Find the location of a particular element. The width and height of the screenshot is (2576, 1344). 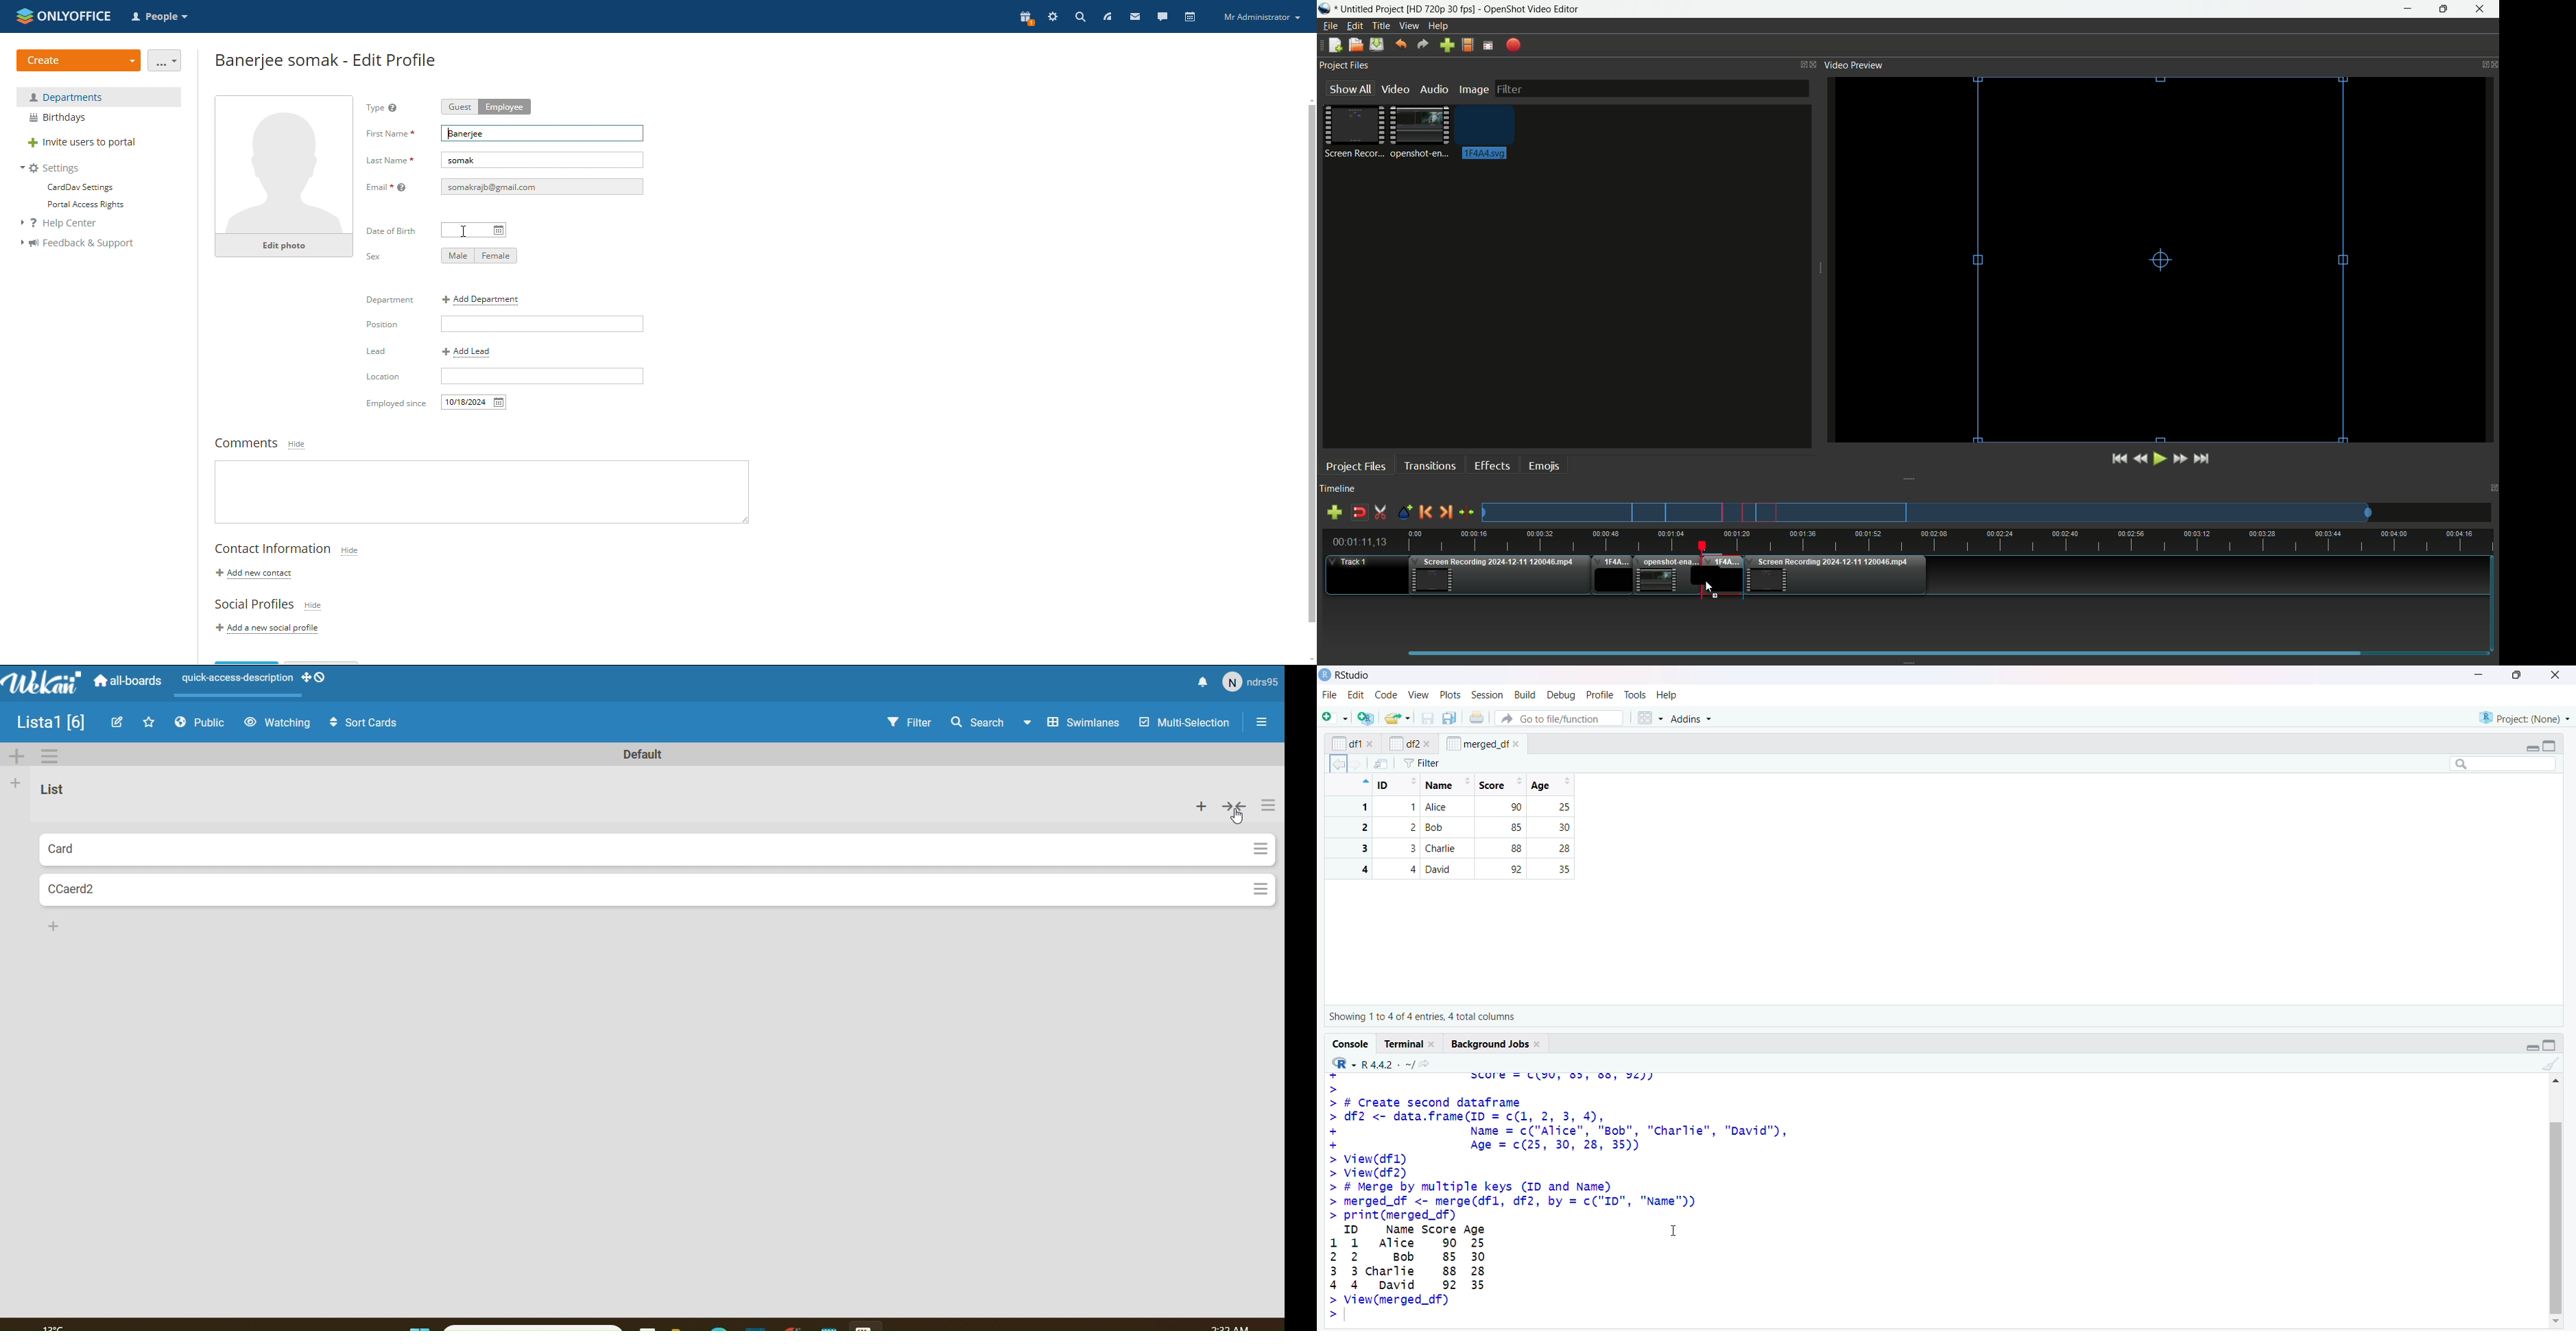

profile is located at coordinates (1600, 695).